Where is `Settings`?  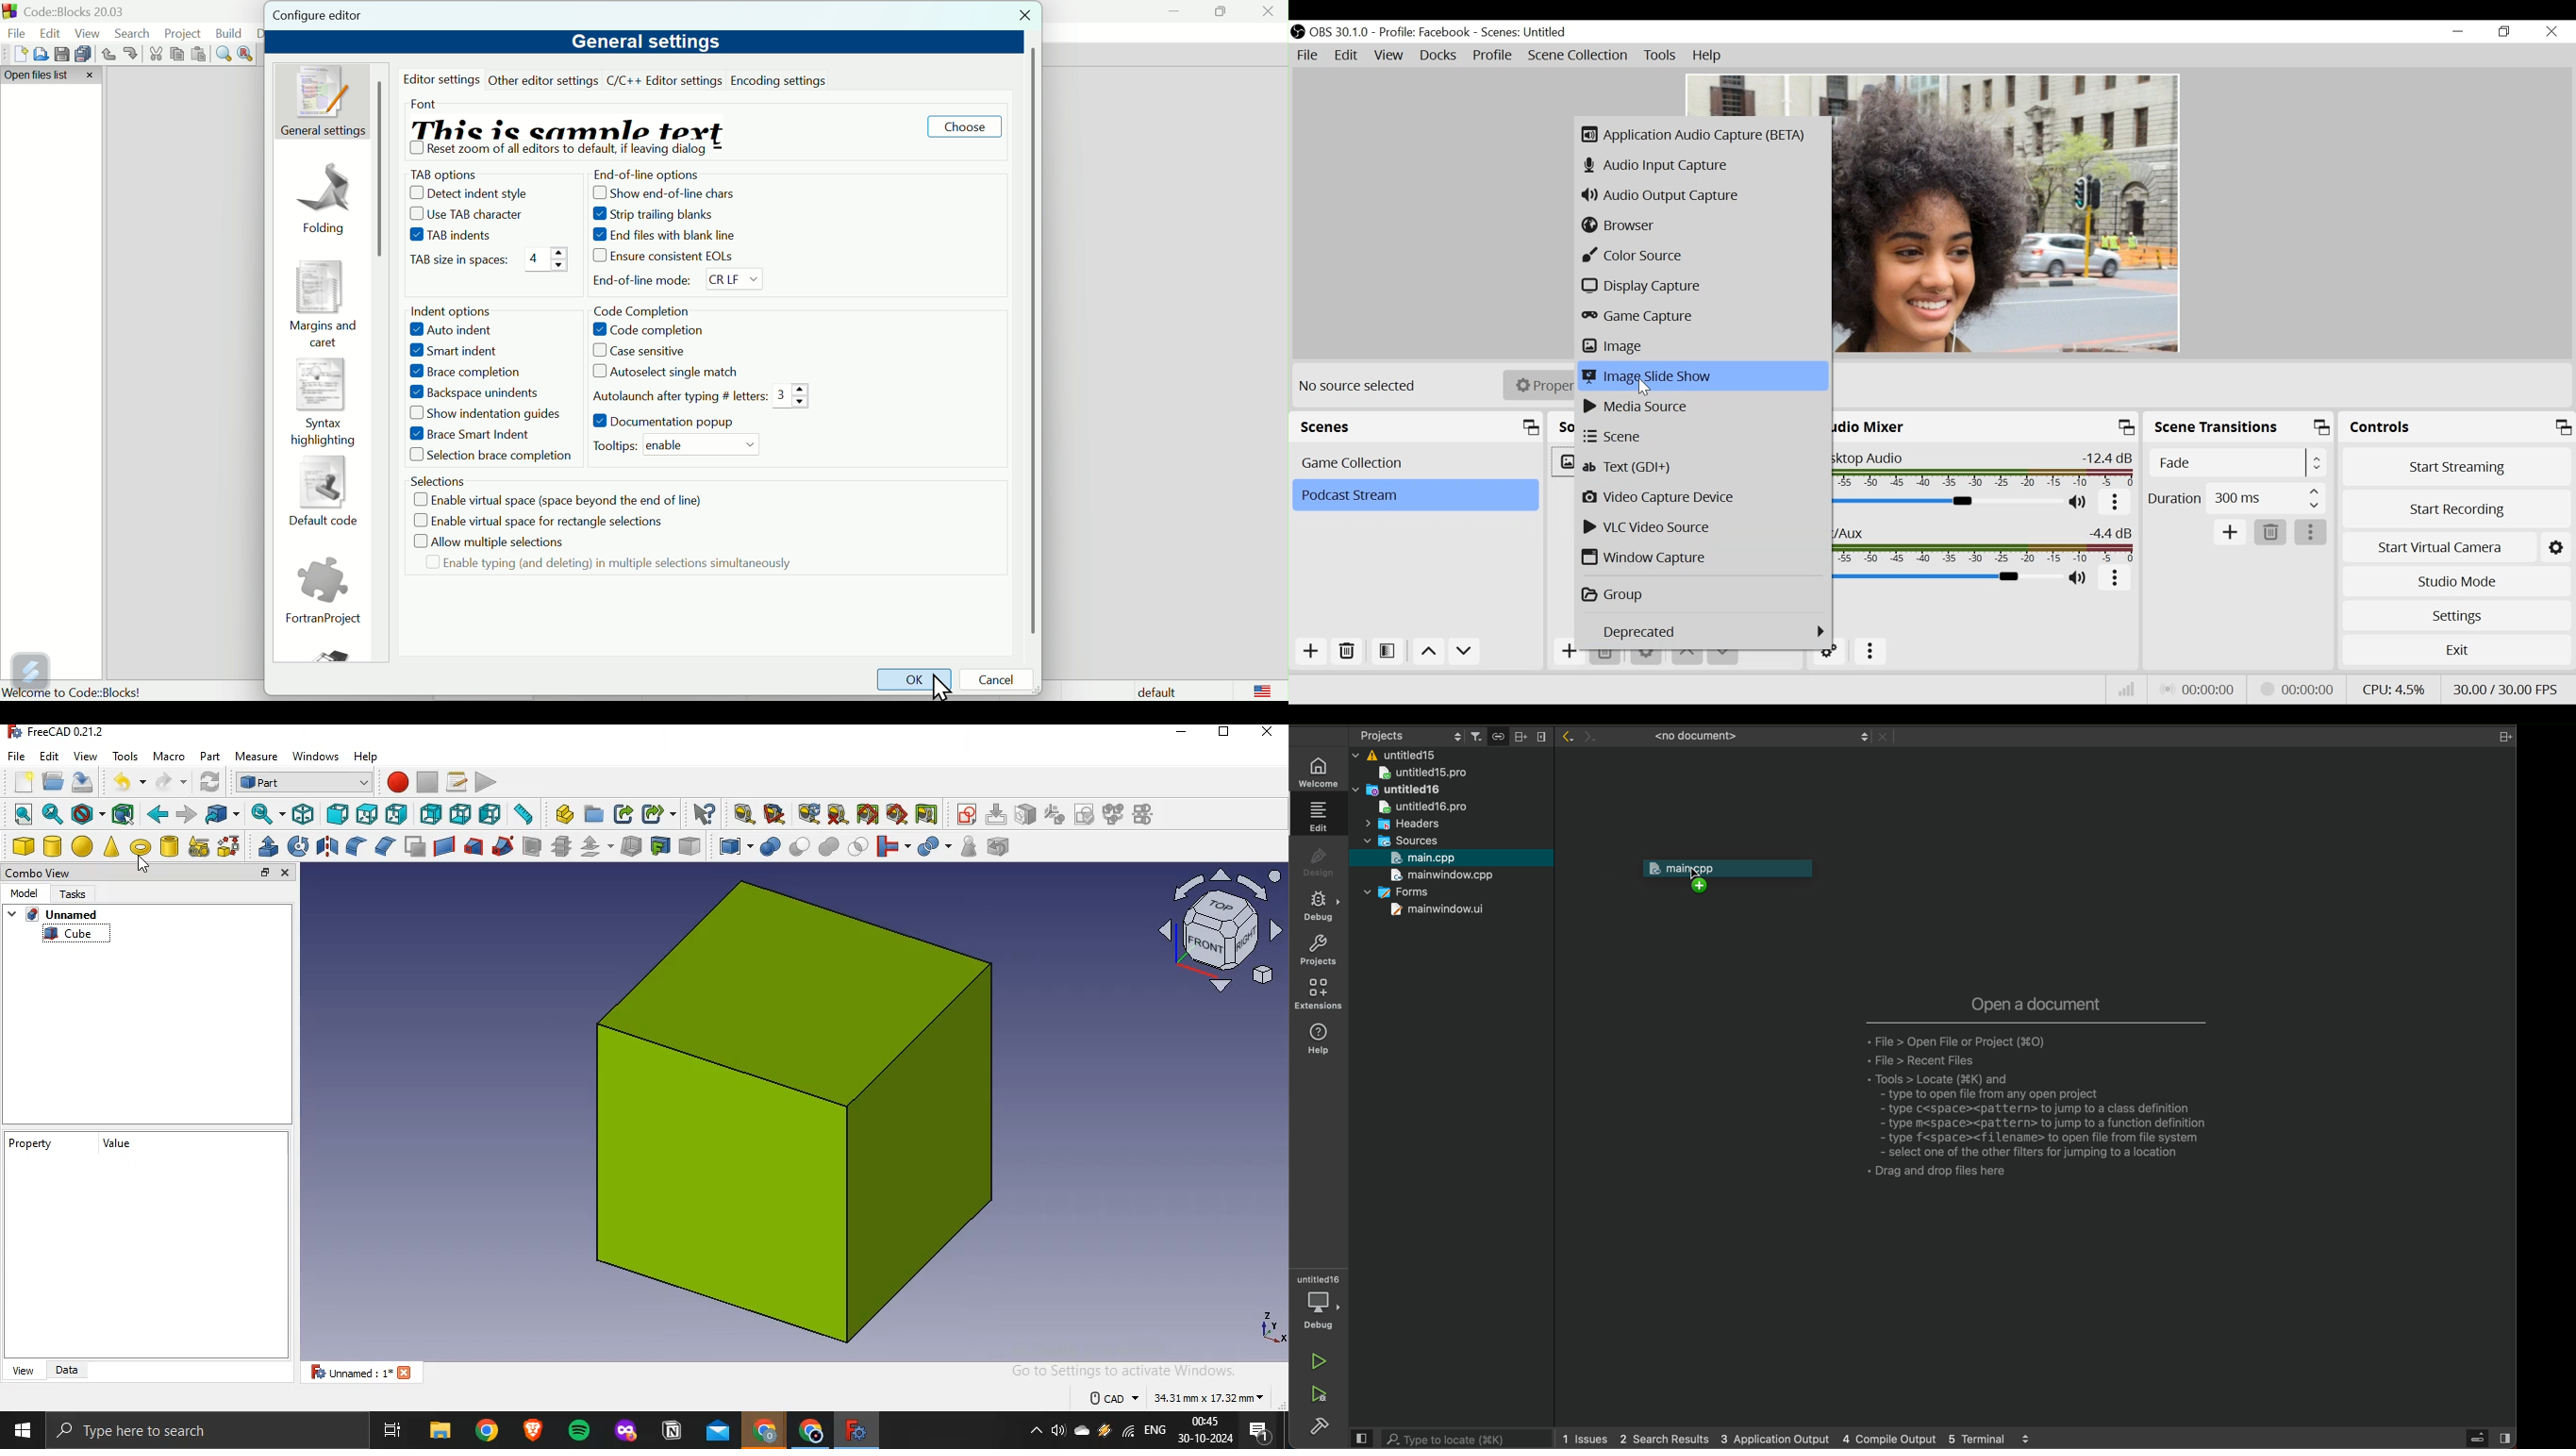
Settings is located at coordinates (2456, 615).